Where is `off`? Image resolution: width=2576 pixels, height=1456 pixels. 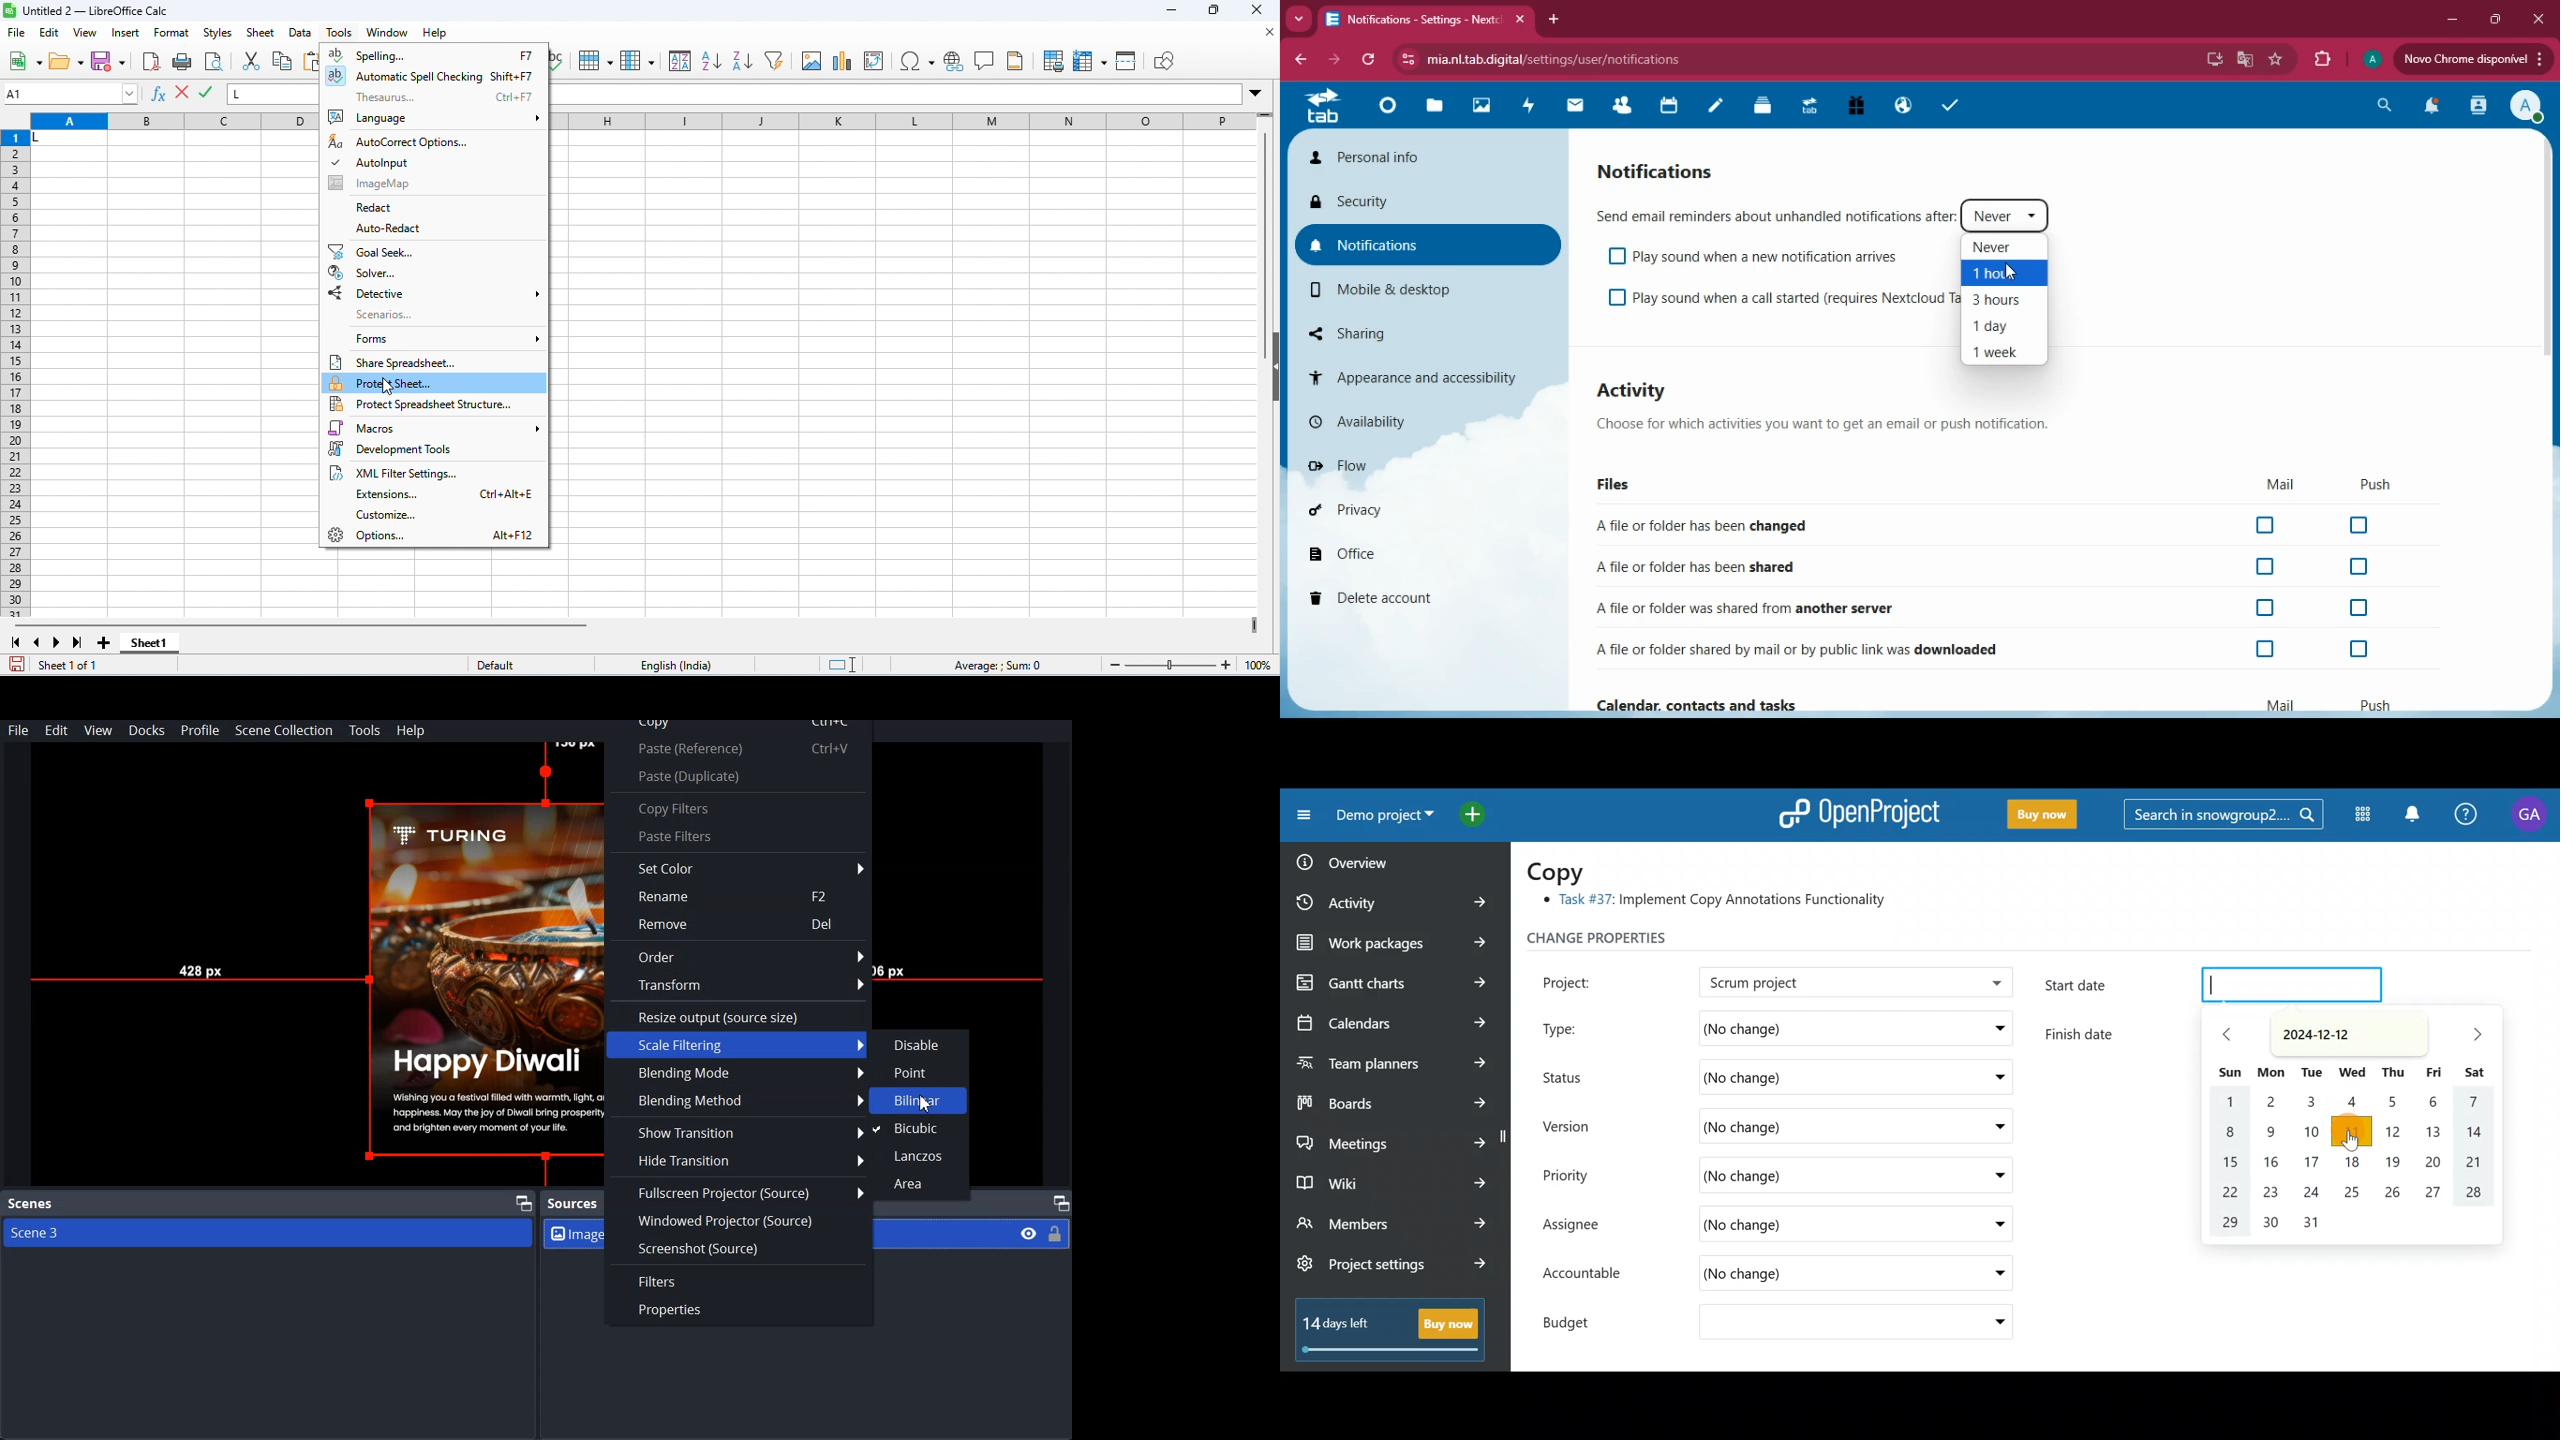
off is located at coordinates (1614, 256).